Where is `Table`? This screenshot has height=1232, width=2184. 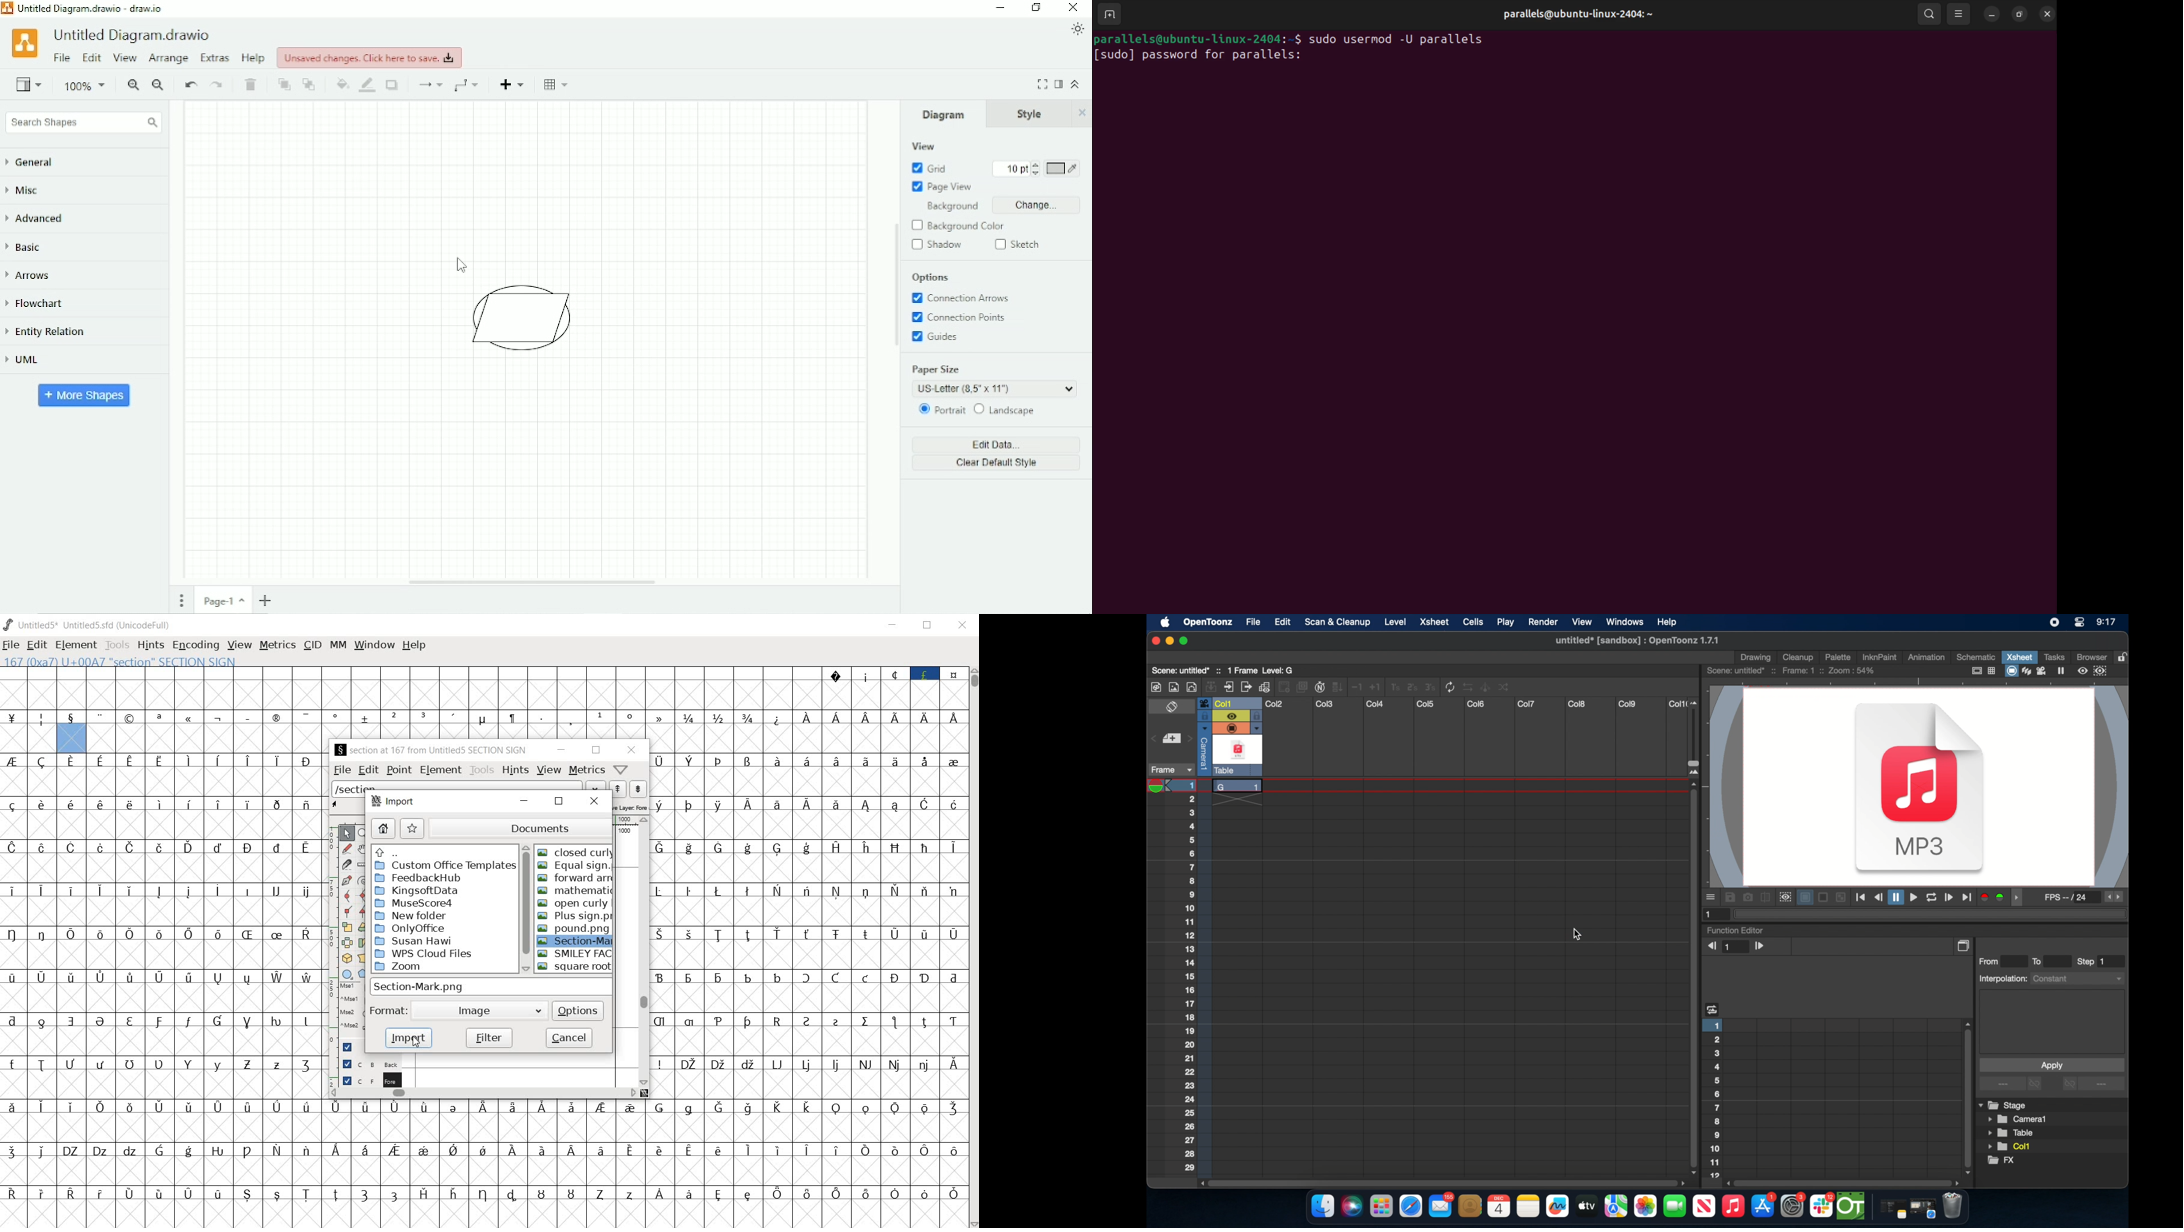
Table is located at coordinates (558, 84).